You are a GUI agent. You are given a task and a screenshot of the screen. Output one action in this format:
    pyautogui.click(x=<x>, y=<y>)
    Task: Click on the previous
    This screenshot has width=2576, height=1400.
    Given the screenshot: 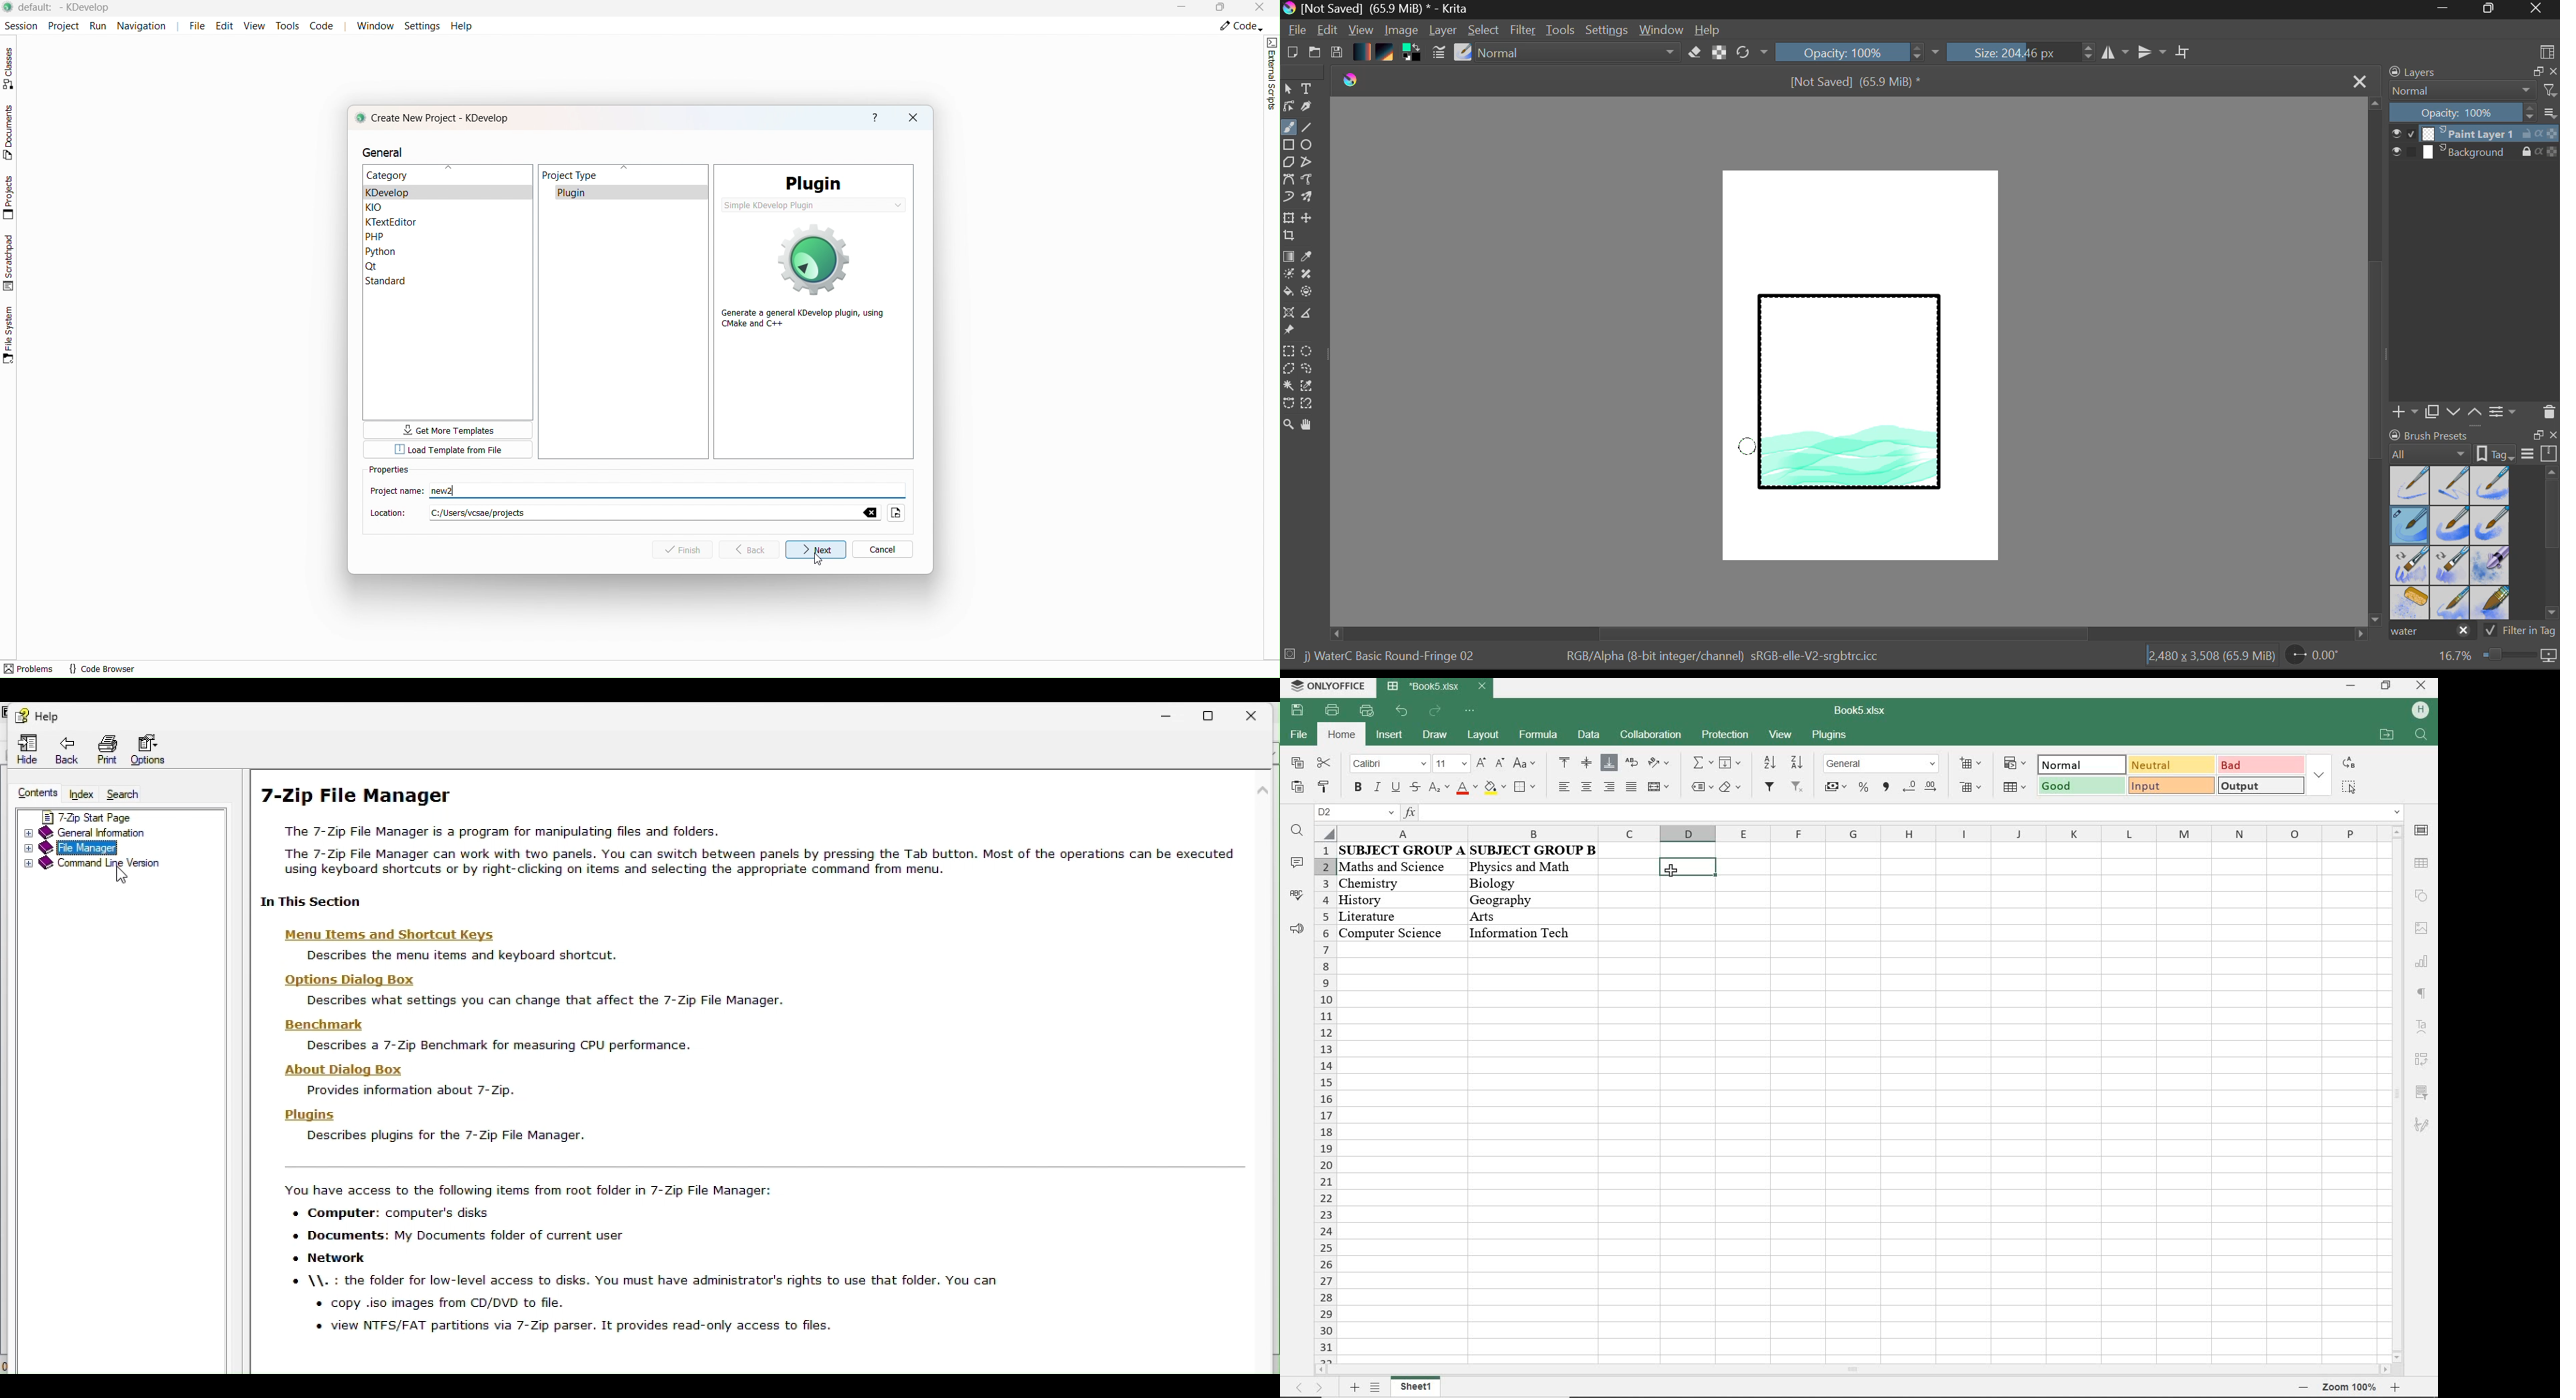 What is the action you would take?
    pyautogui.click(x=1296, y=1389)
    